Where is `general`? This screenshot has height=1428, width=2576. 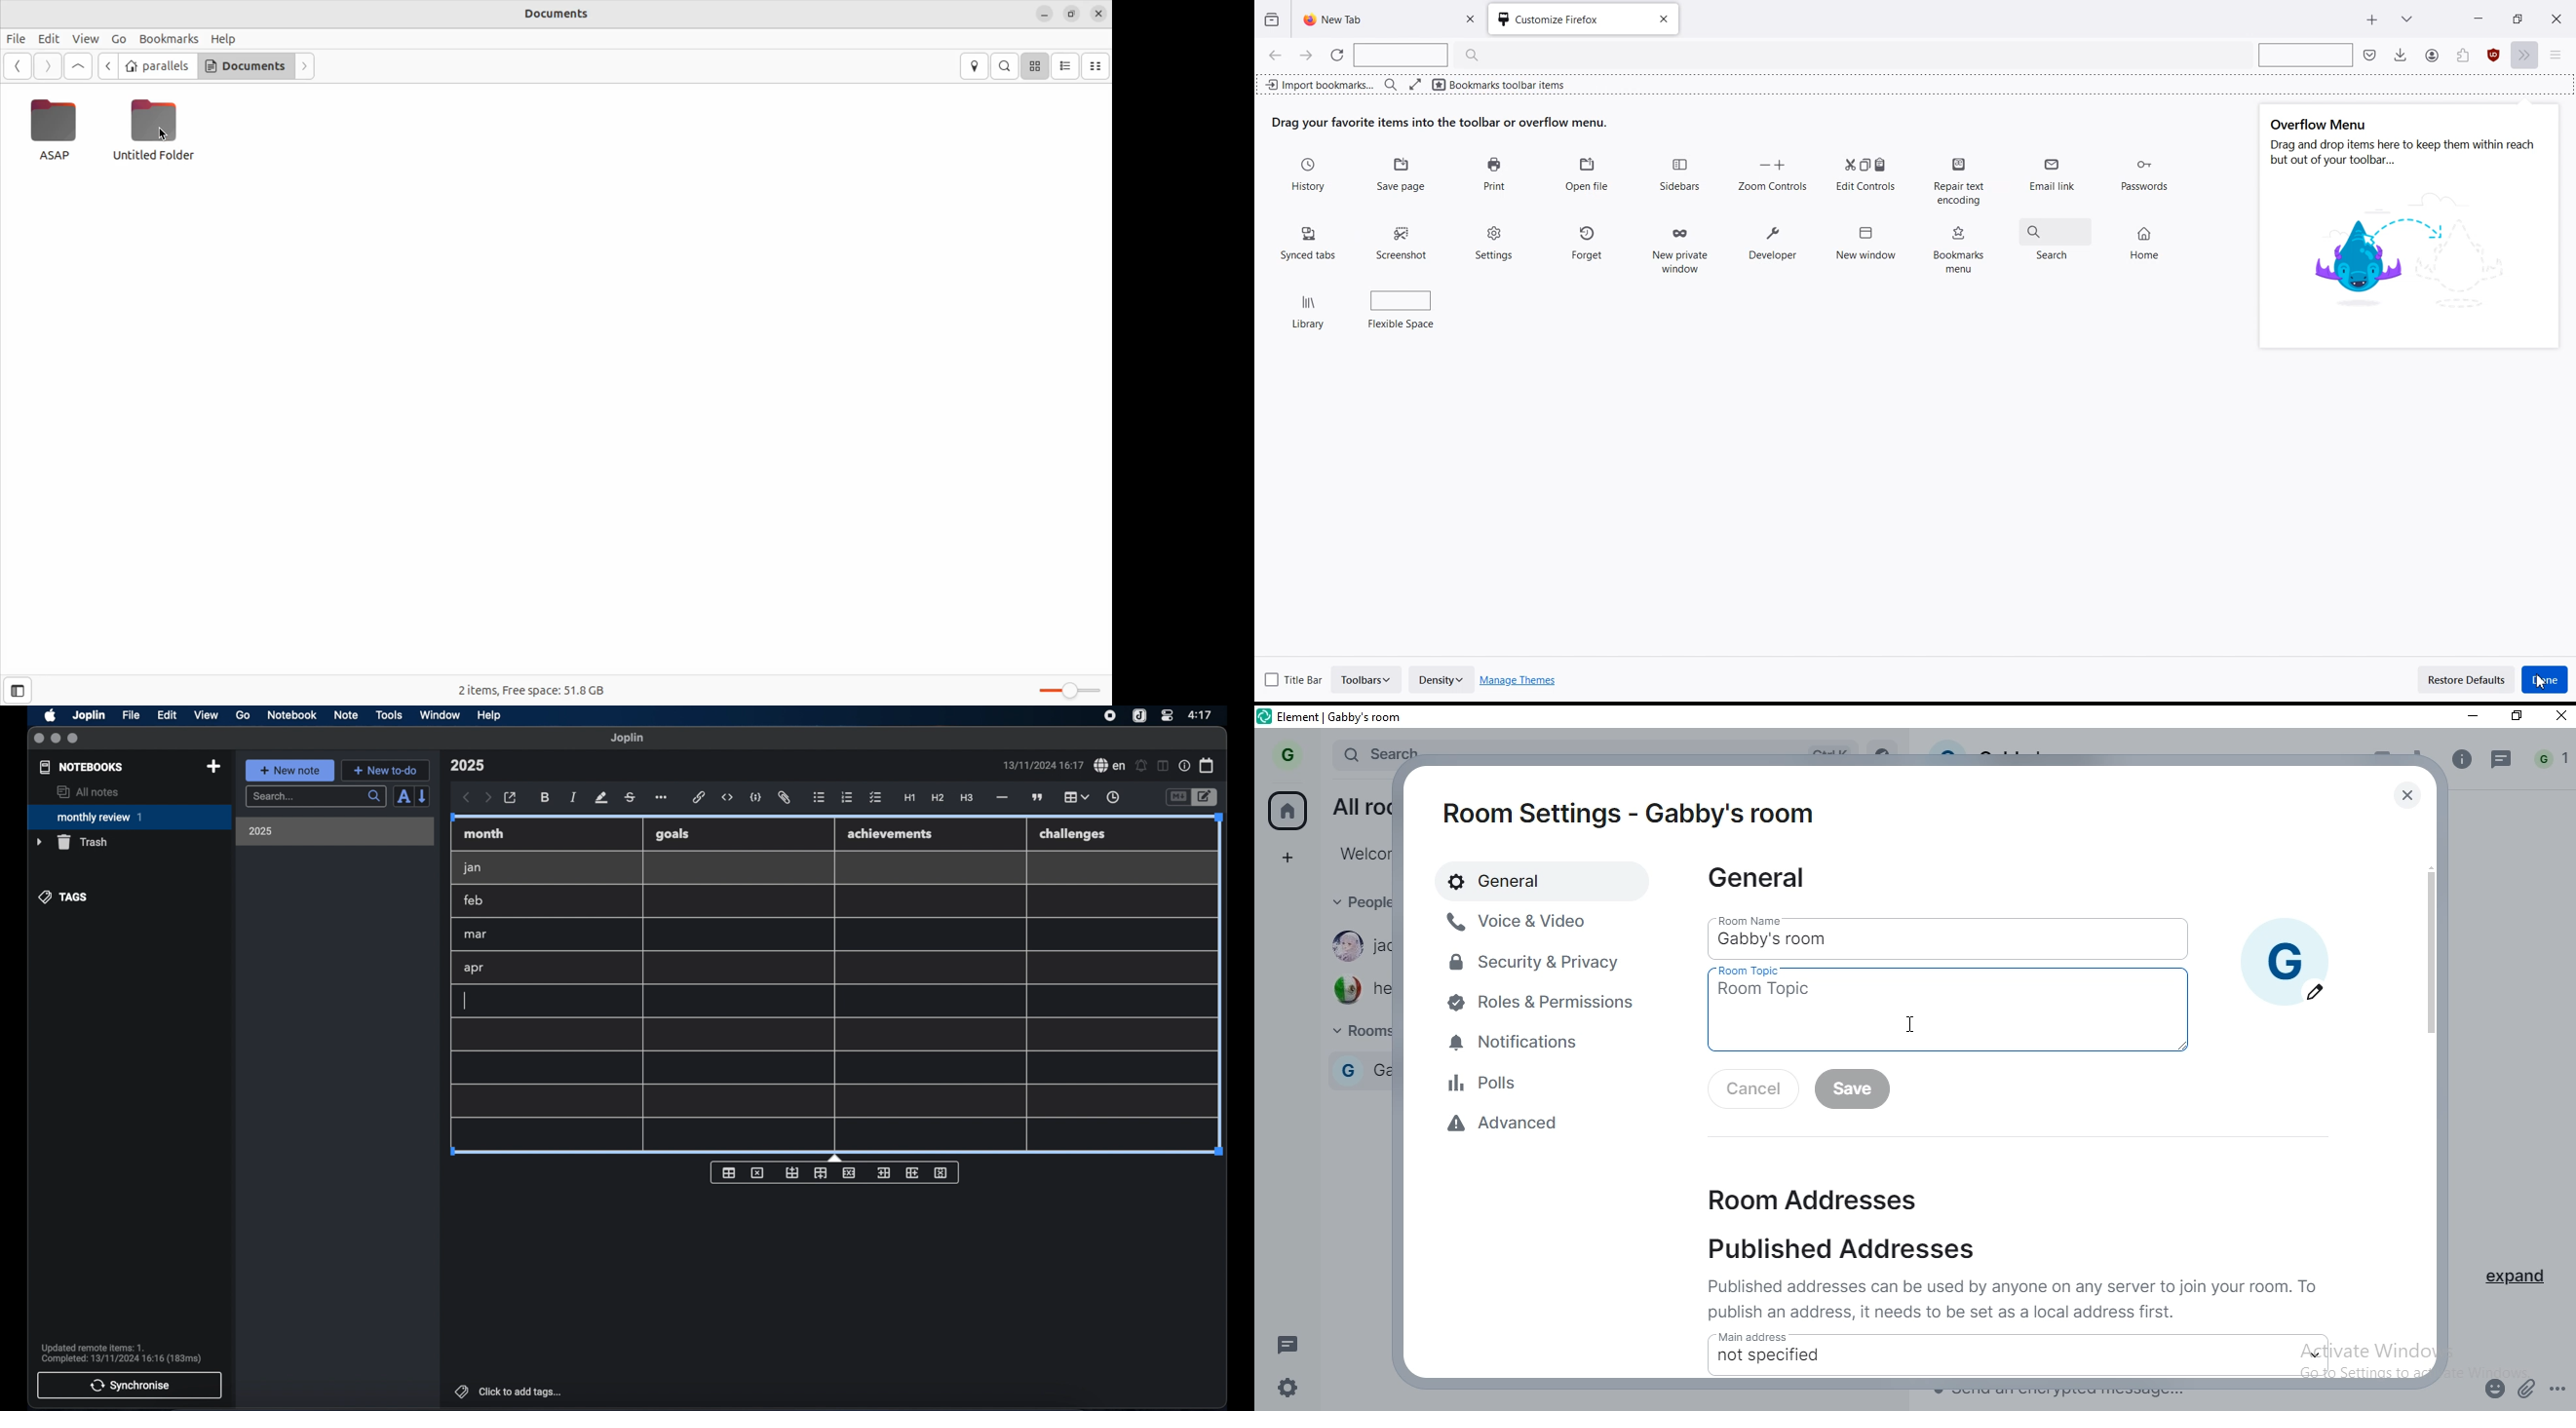
general is located at coordinates (1524, 880).